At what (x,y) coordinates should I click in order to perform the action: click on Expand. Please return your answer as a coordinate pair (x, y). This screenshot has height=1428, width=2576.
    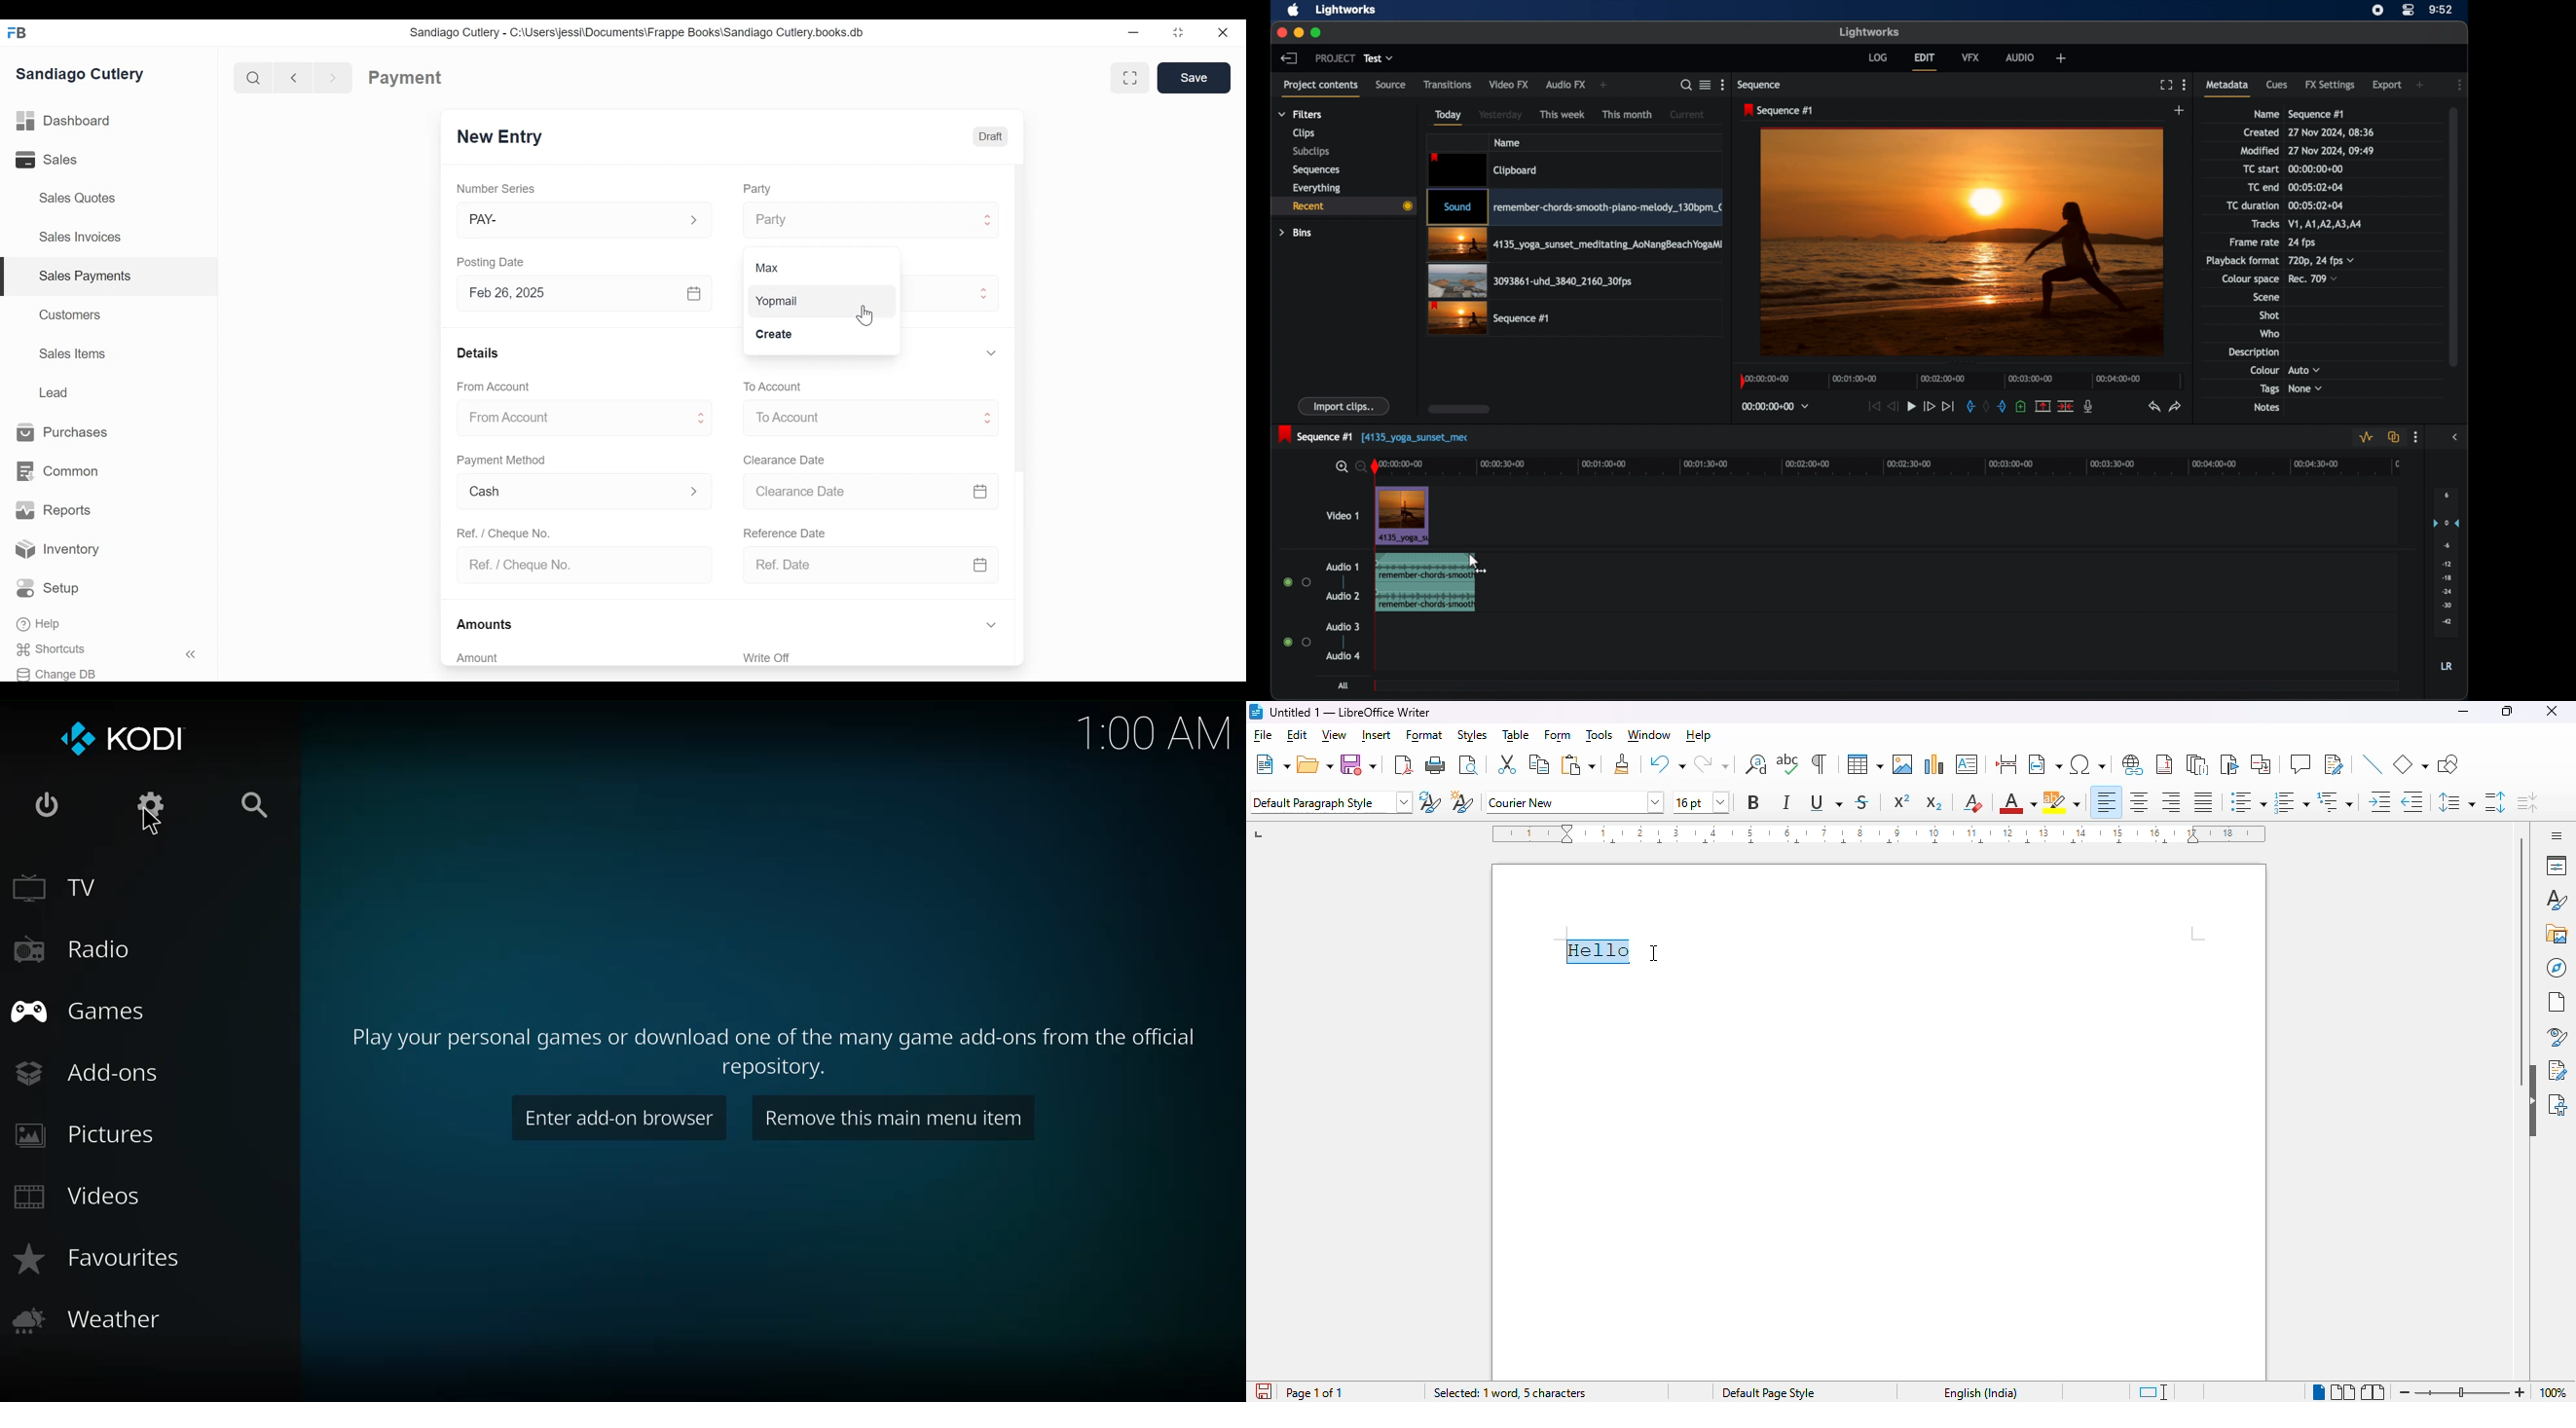
    Looking at the image, I should click on (987, 419).